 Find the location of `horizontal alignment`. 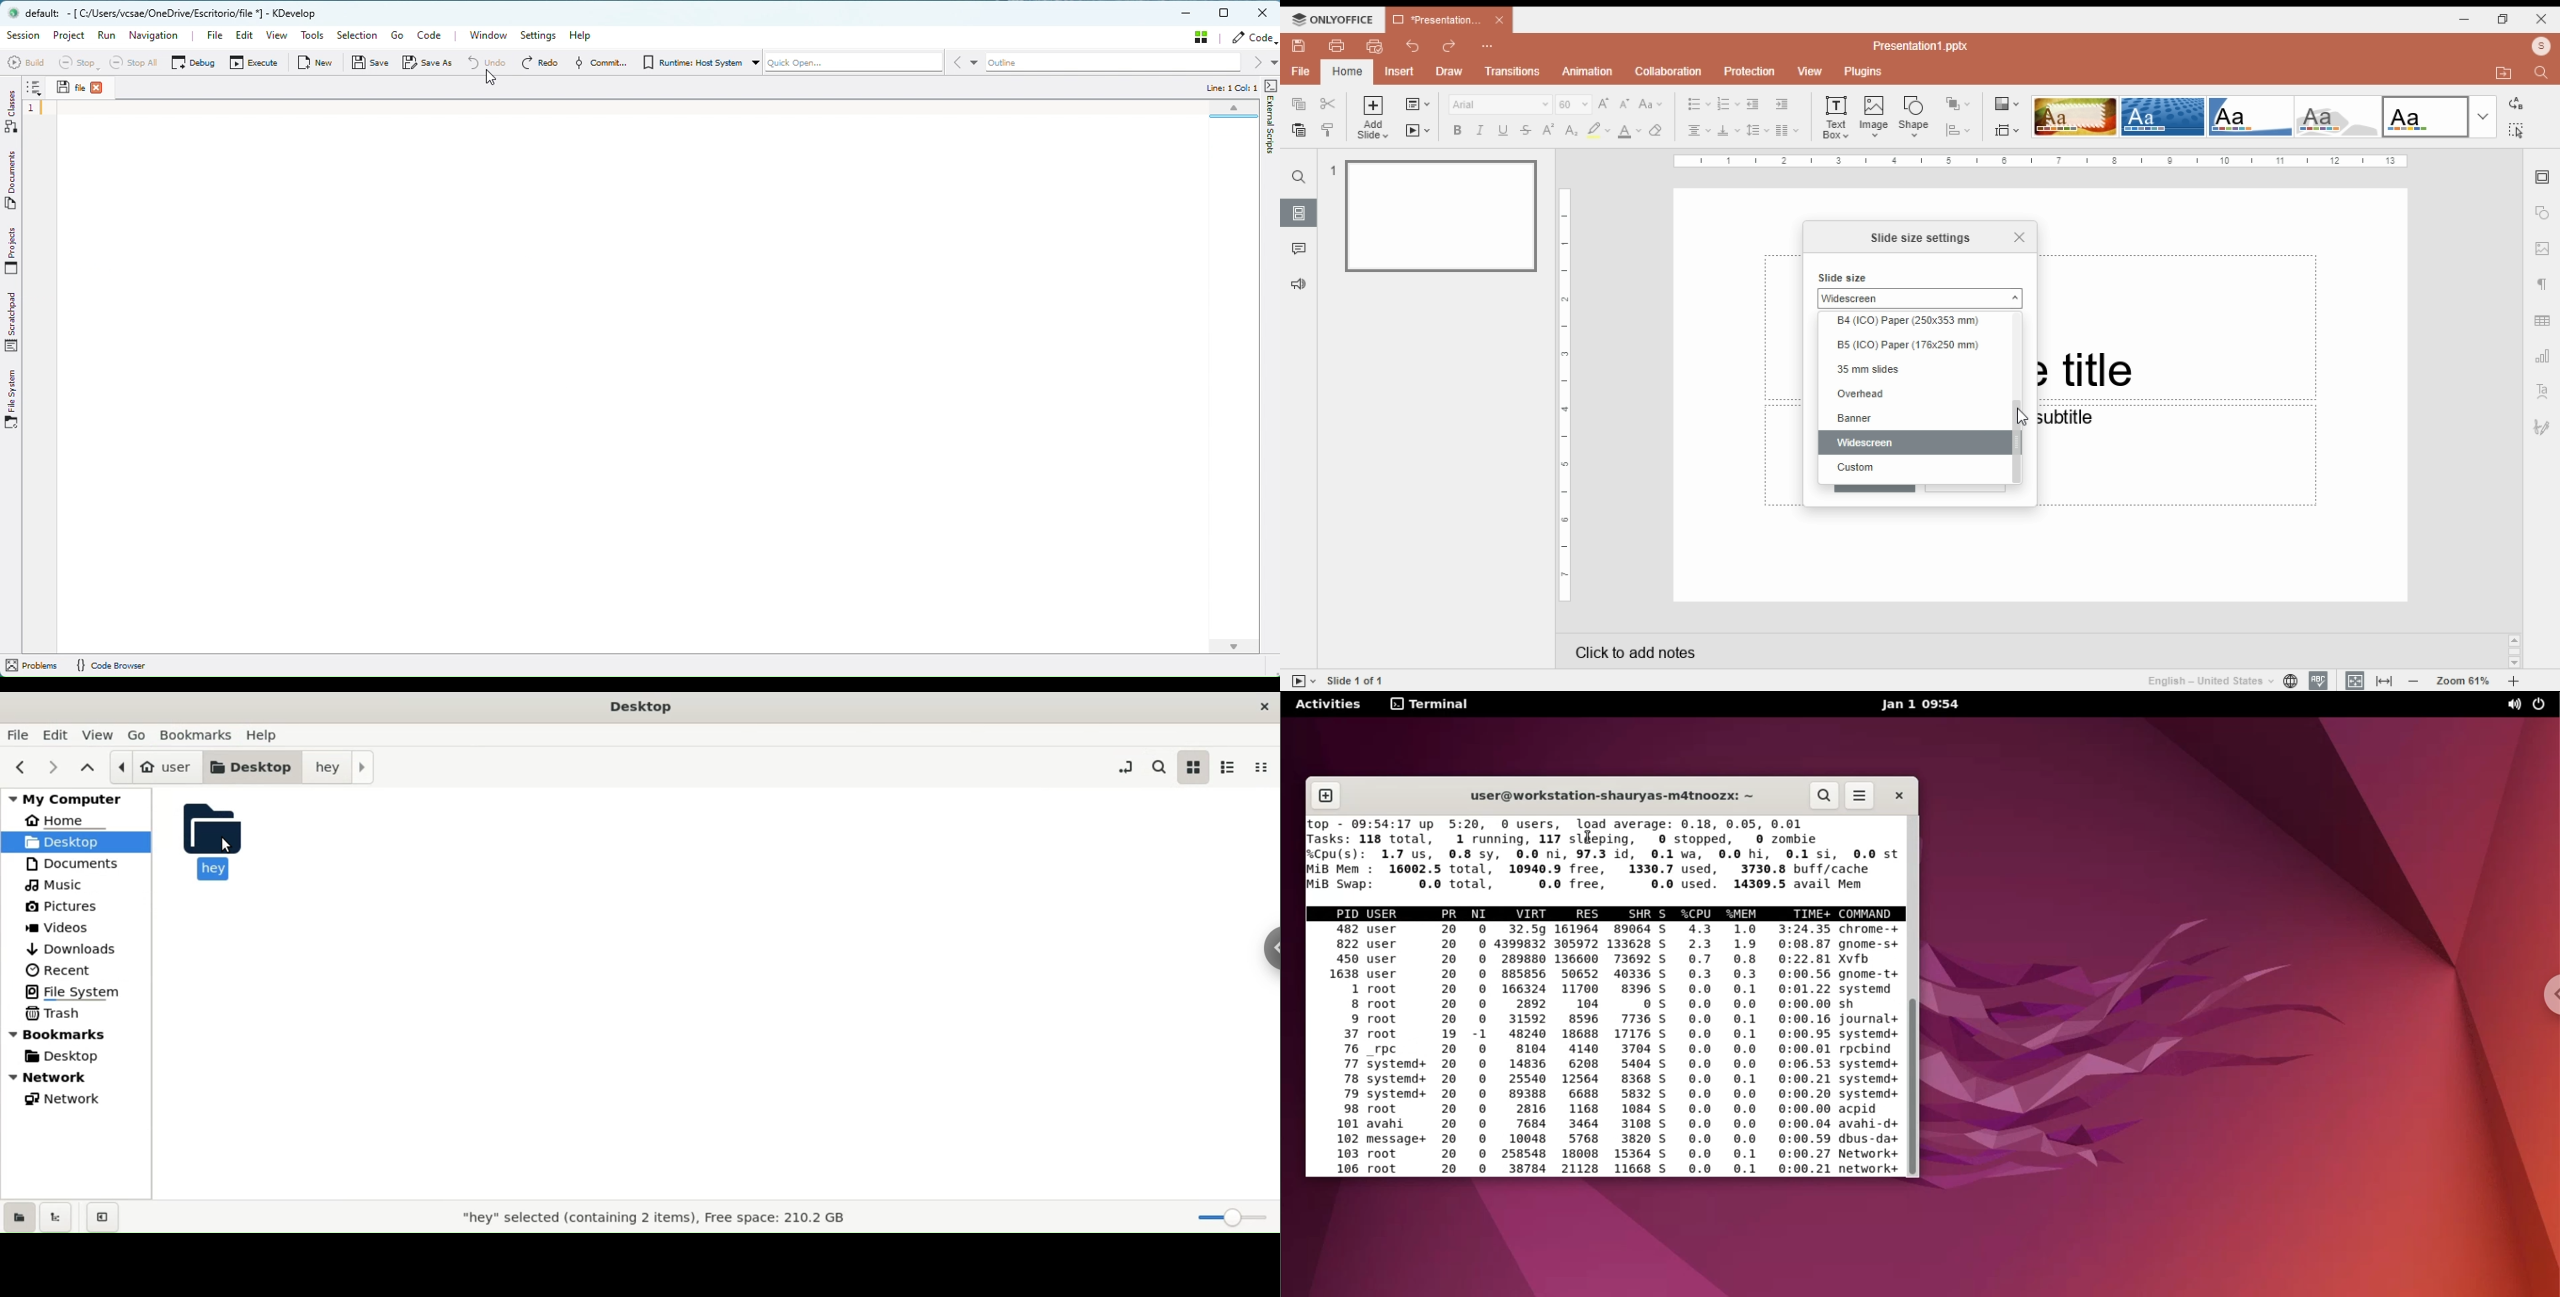

horizontal alignment is located at coordinates (1697, 132).